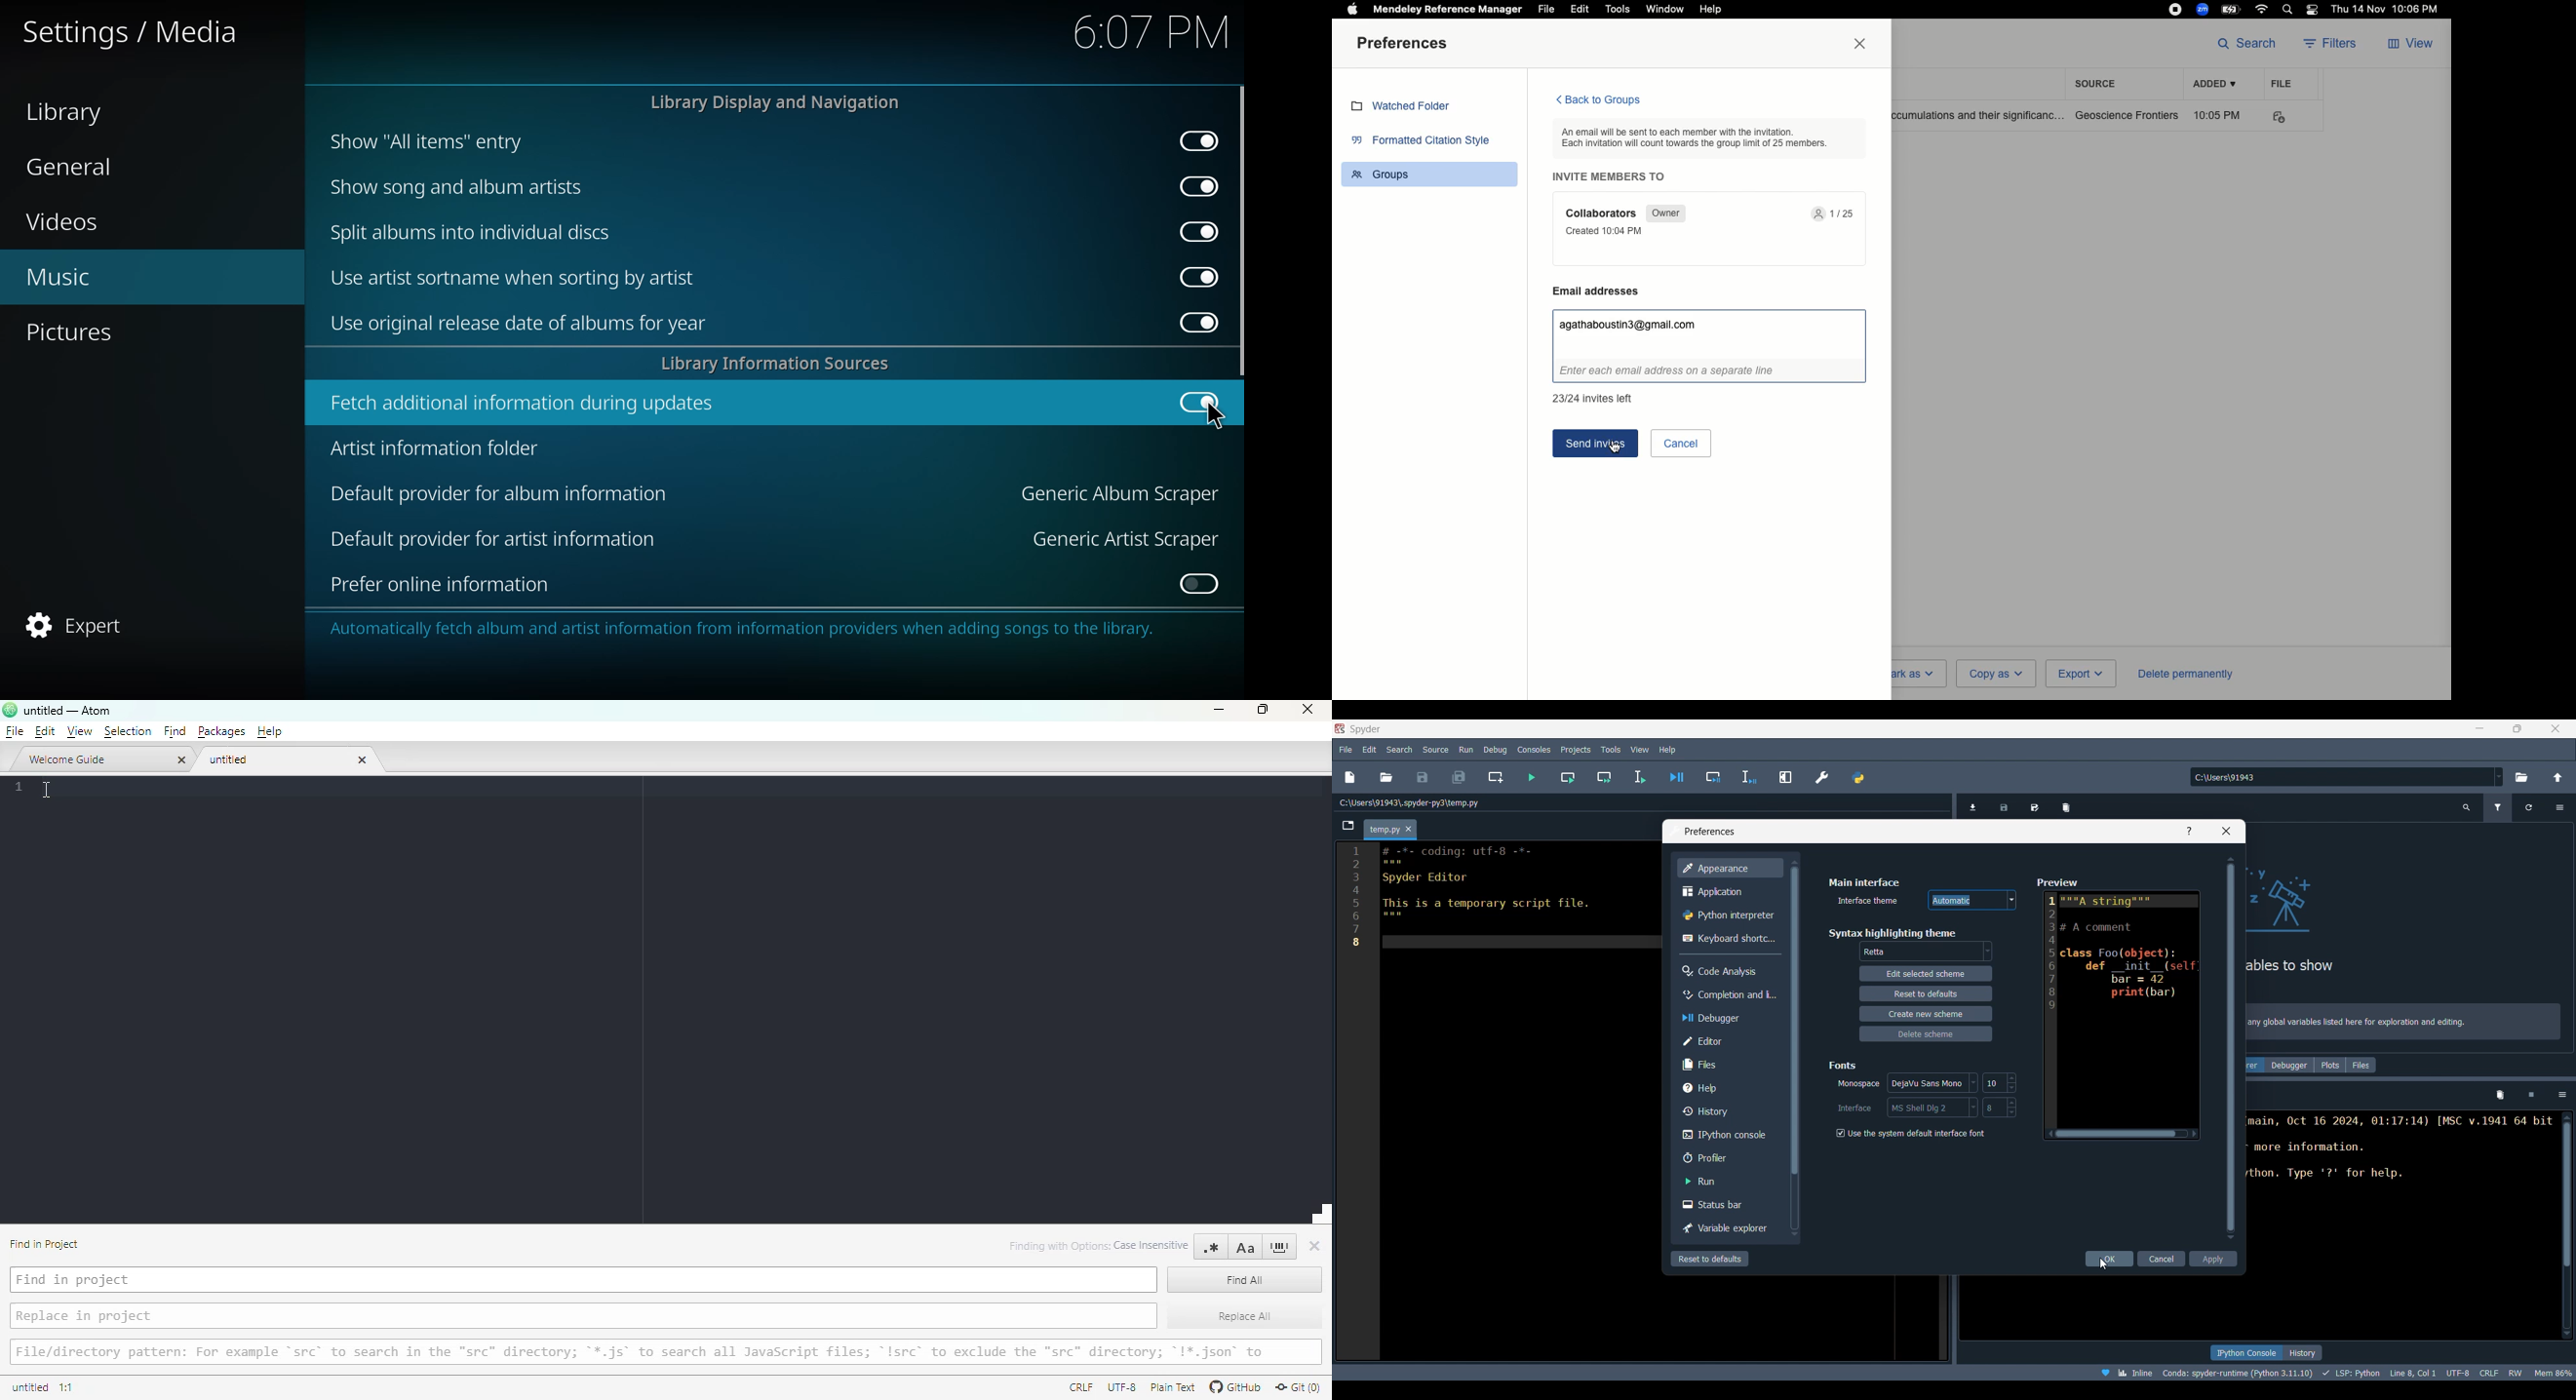 The height and width of the screenshot is (1400, 2576). Describe the element at coordinates (1119, 1385) in the screenshot. I see `this file uses UTF-8 encoding` at that location.